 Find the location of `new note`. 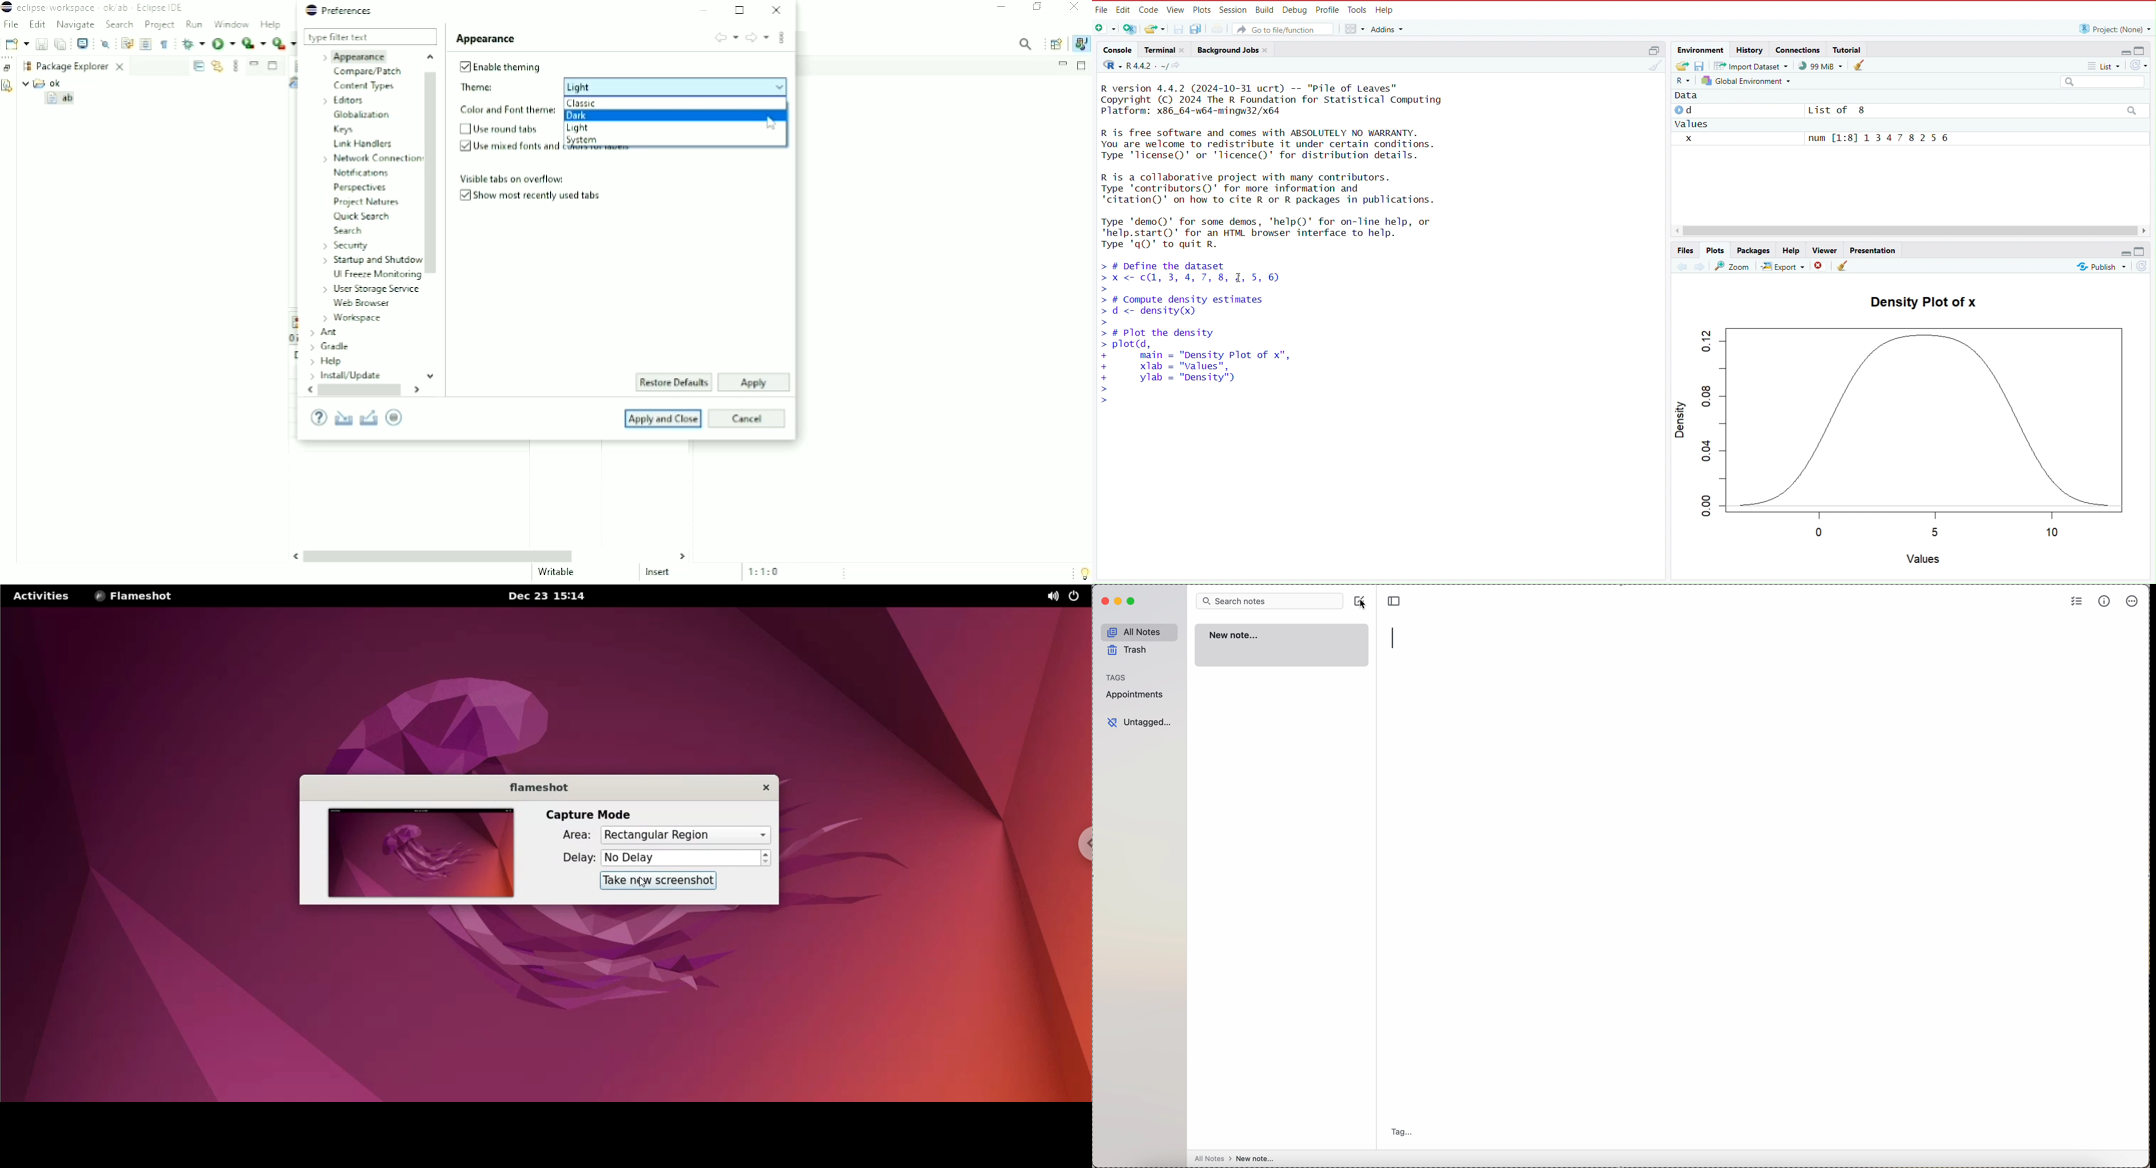

new note is located at coordinates (1282, 646).